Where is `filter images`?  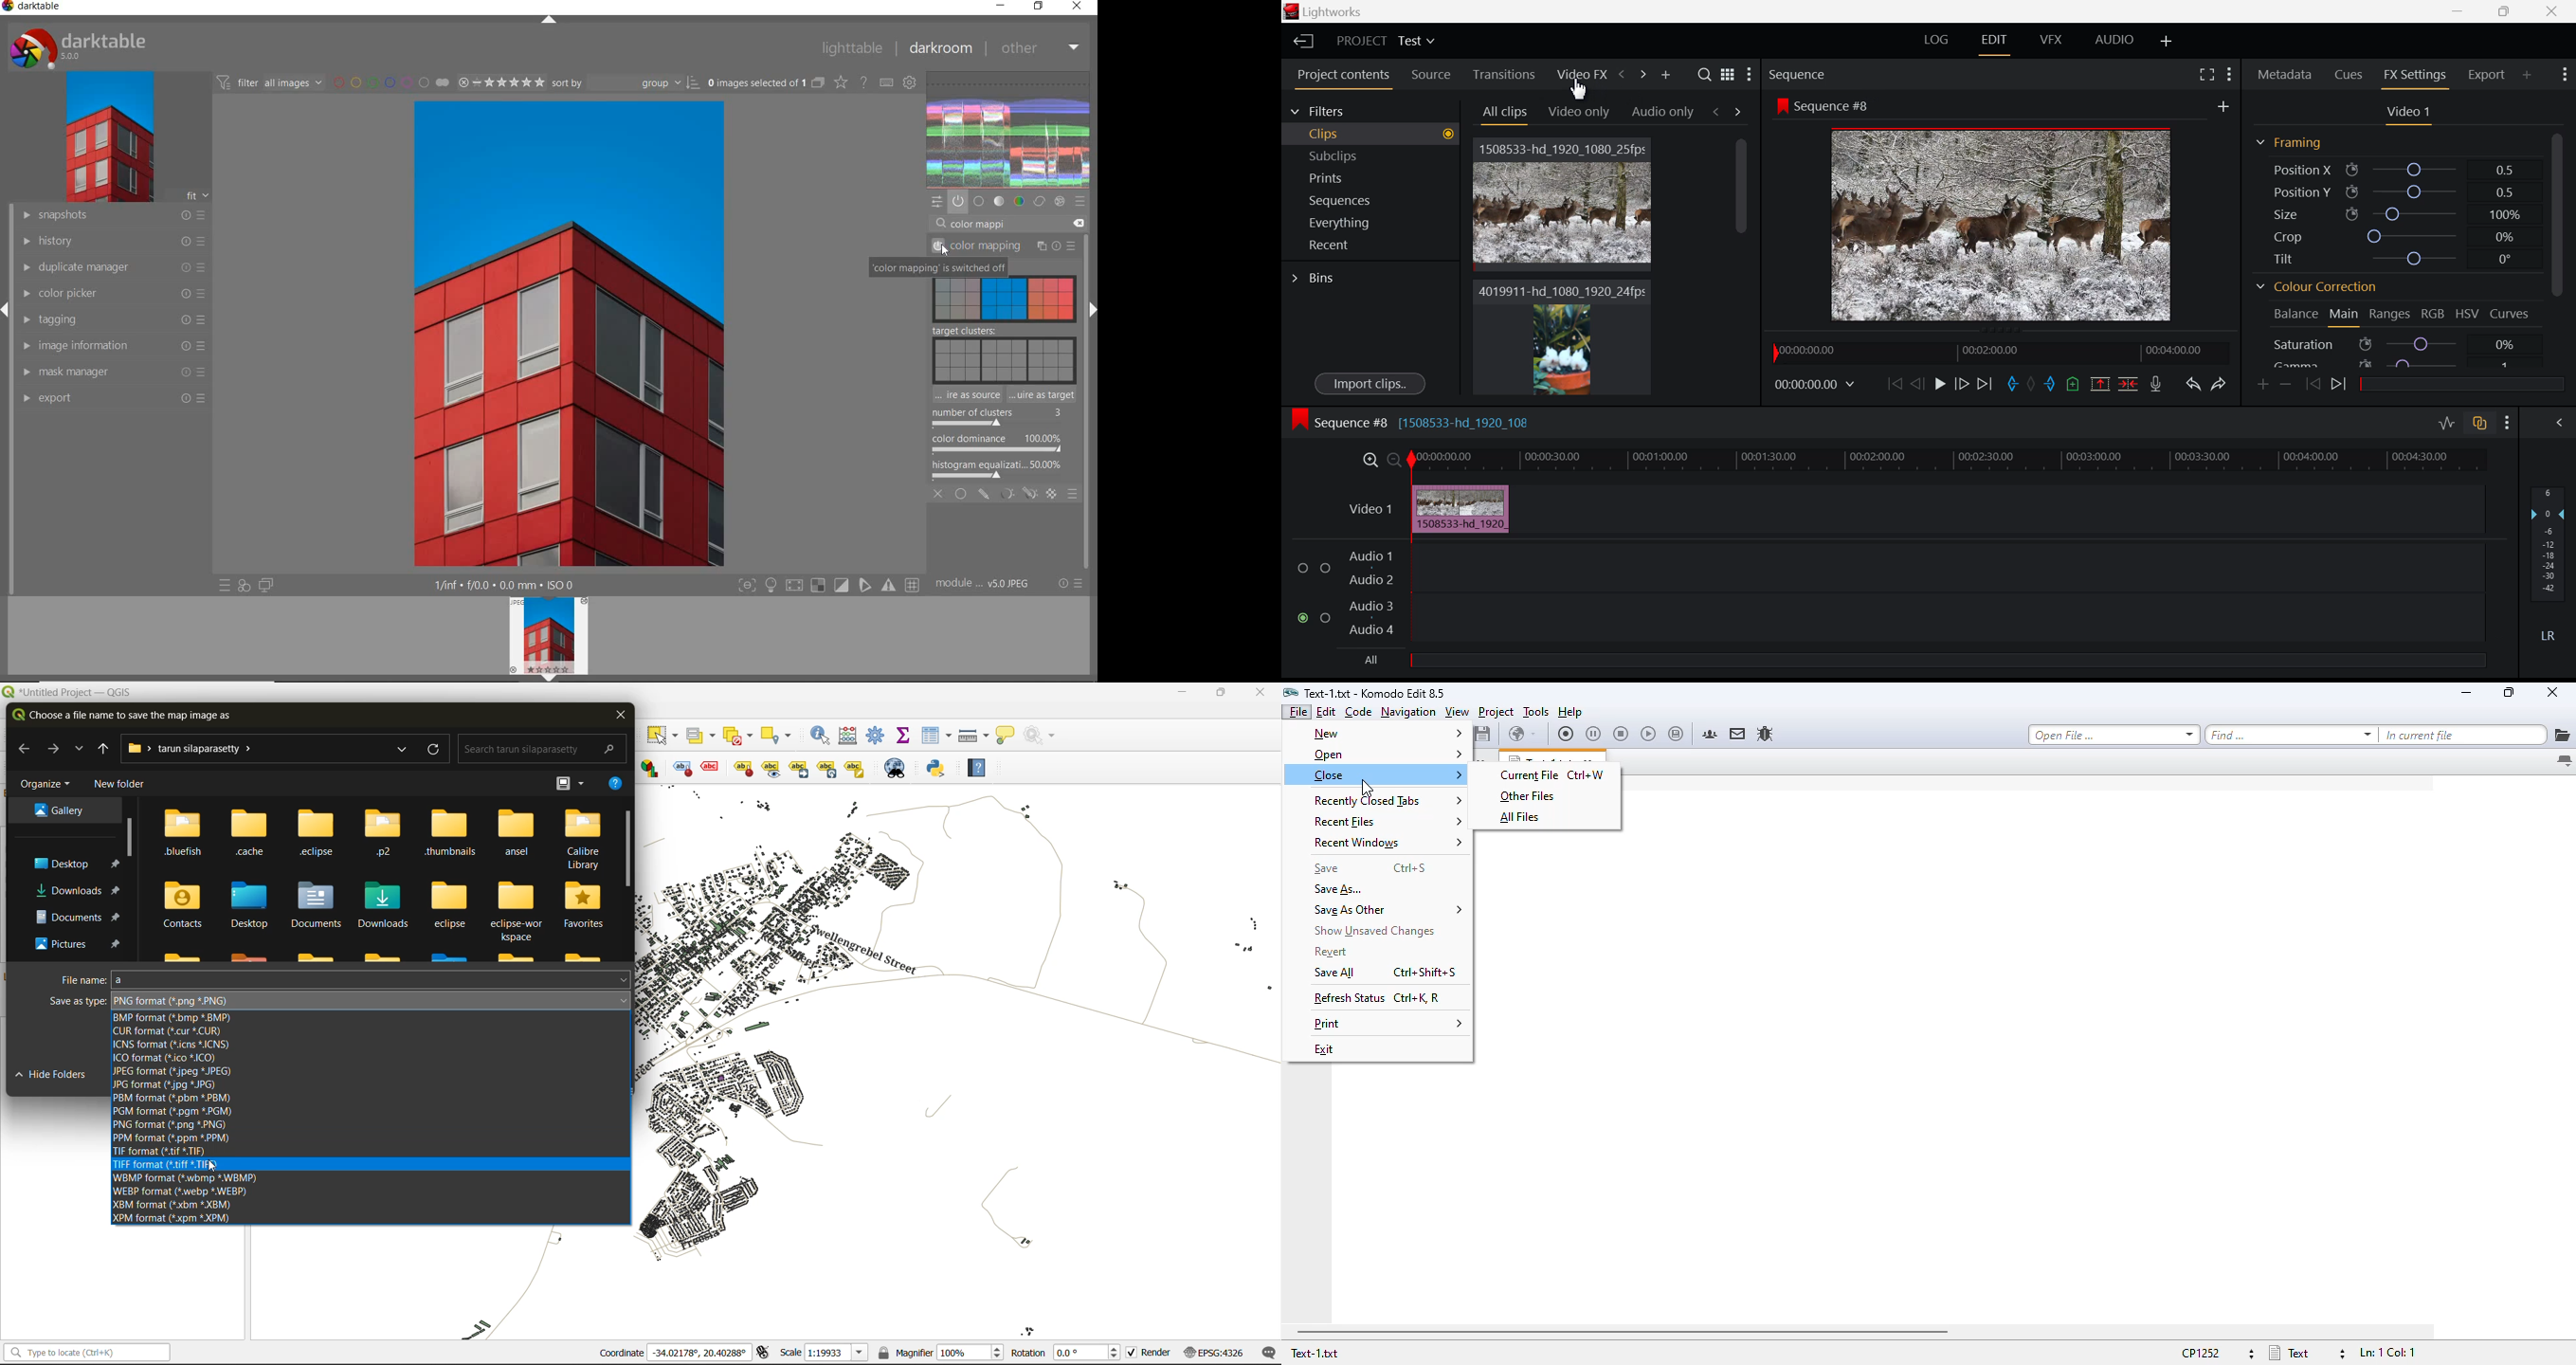
filter images is located at coordinates (269, 82).